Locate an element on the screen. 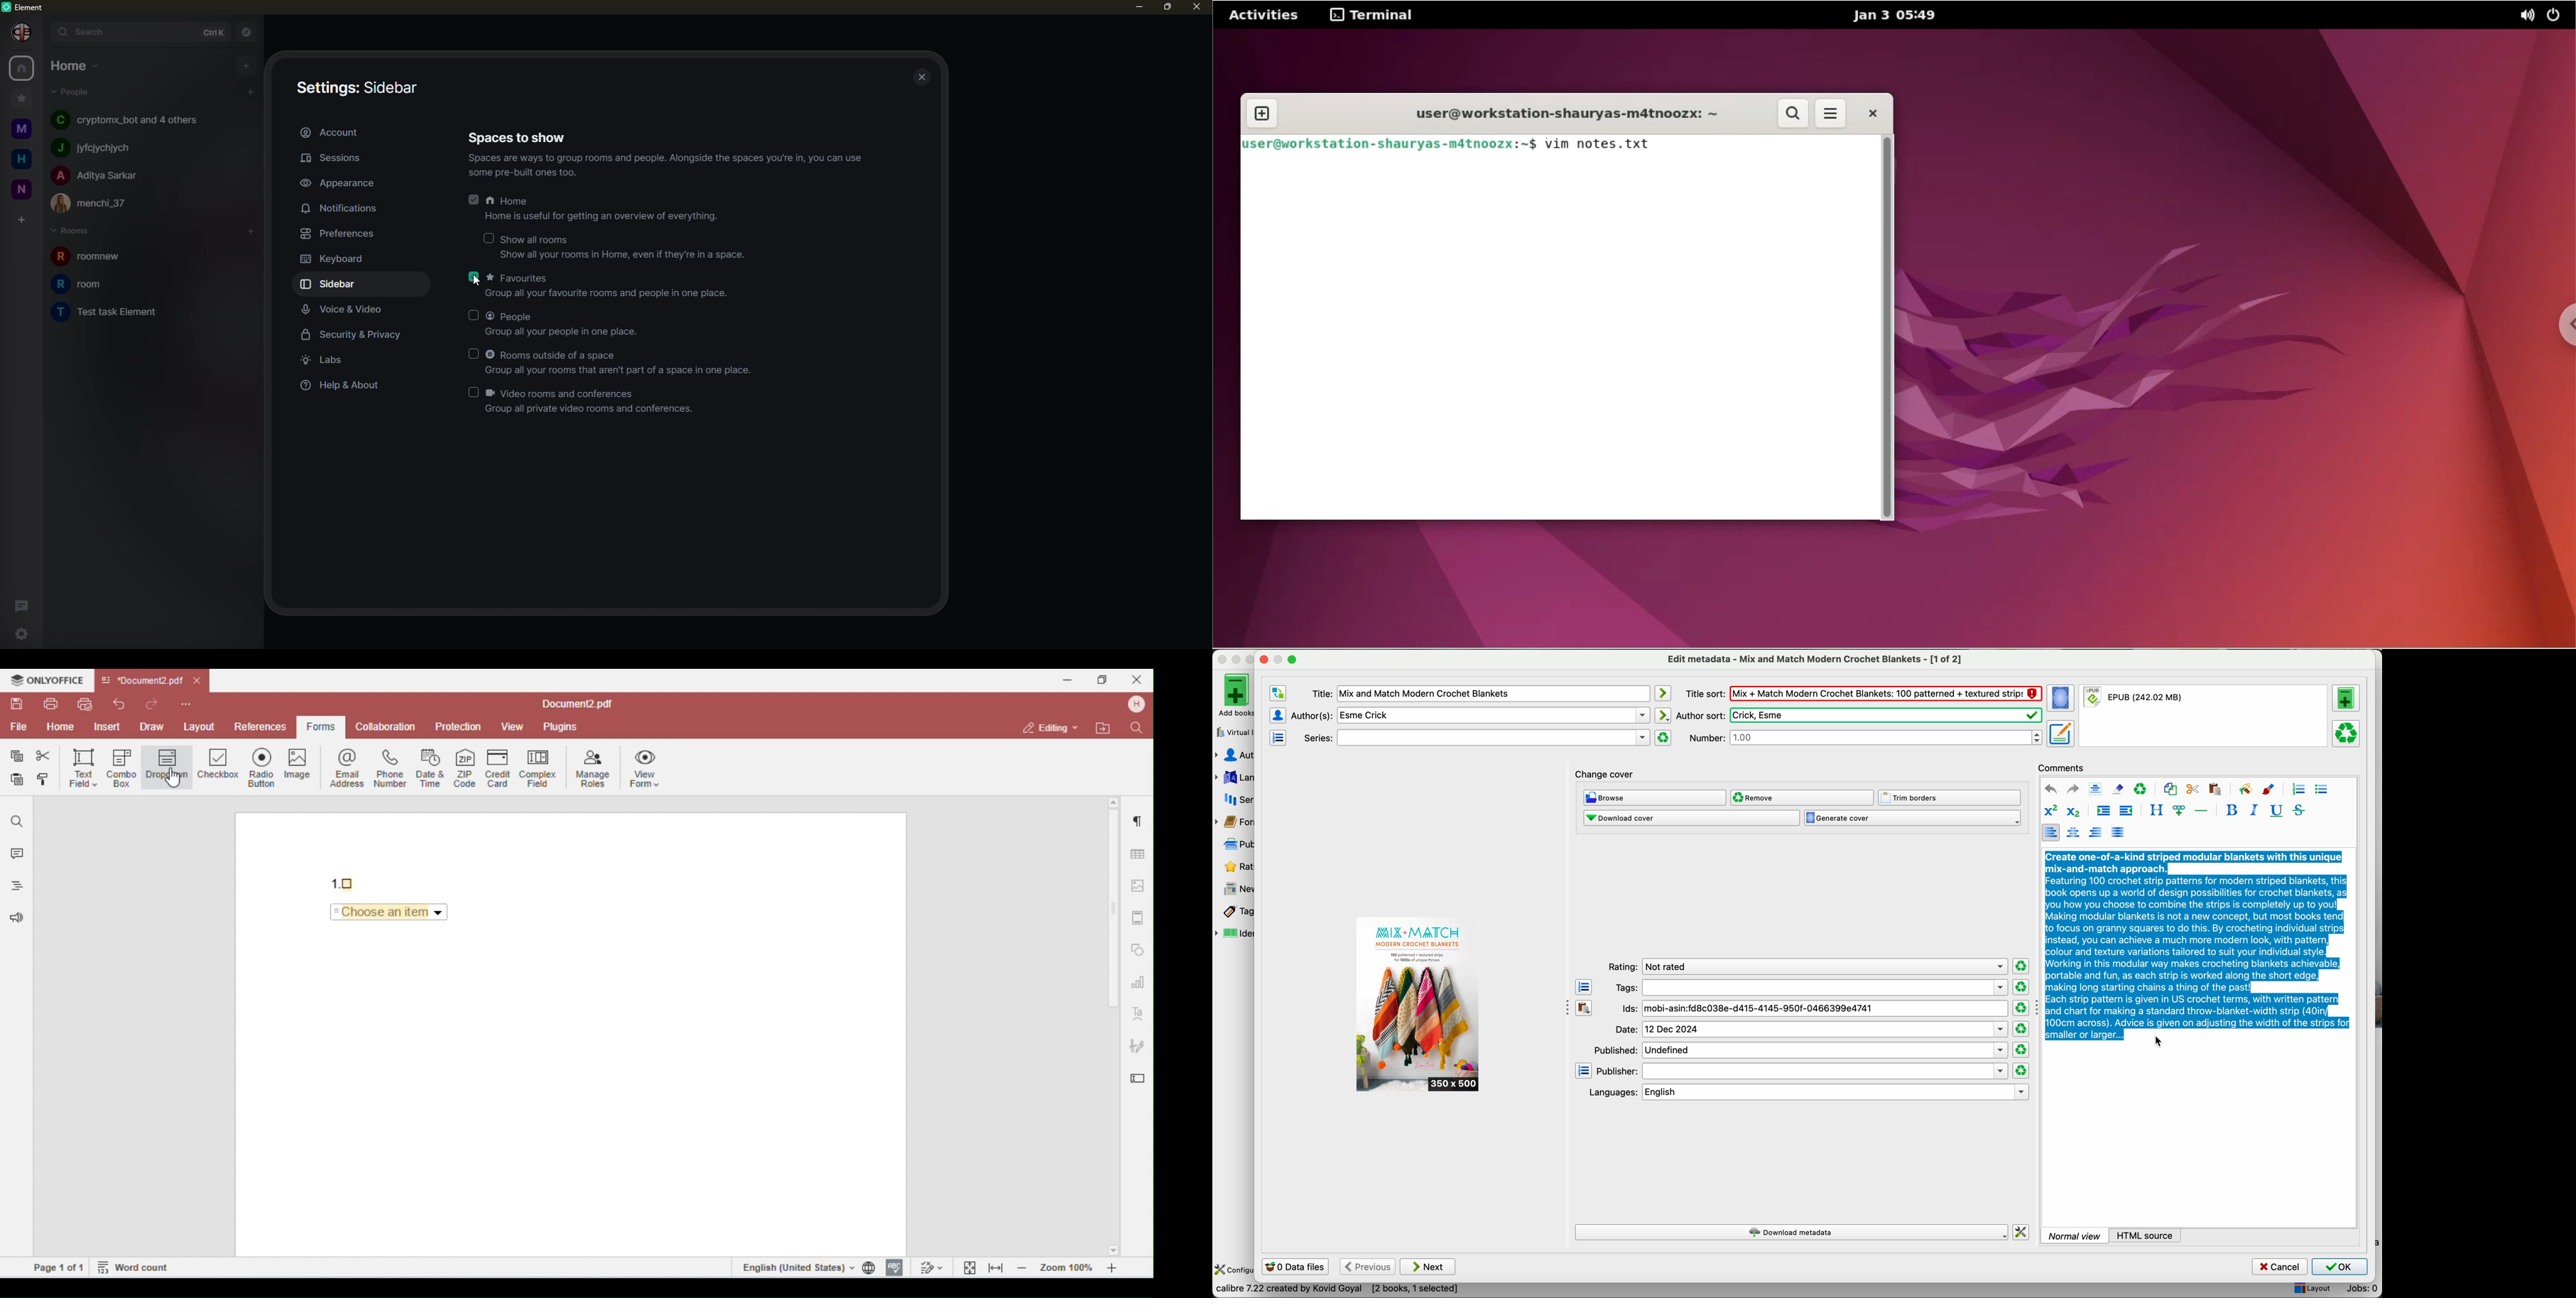 The height and width of the screenshot is (1316, 2576). languages is located at coordinates (1807, 1092).